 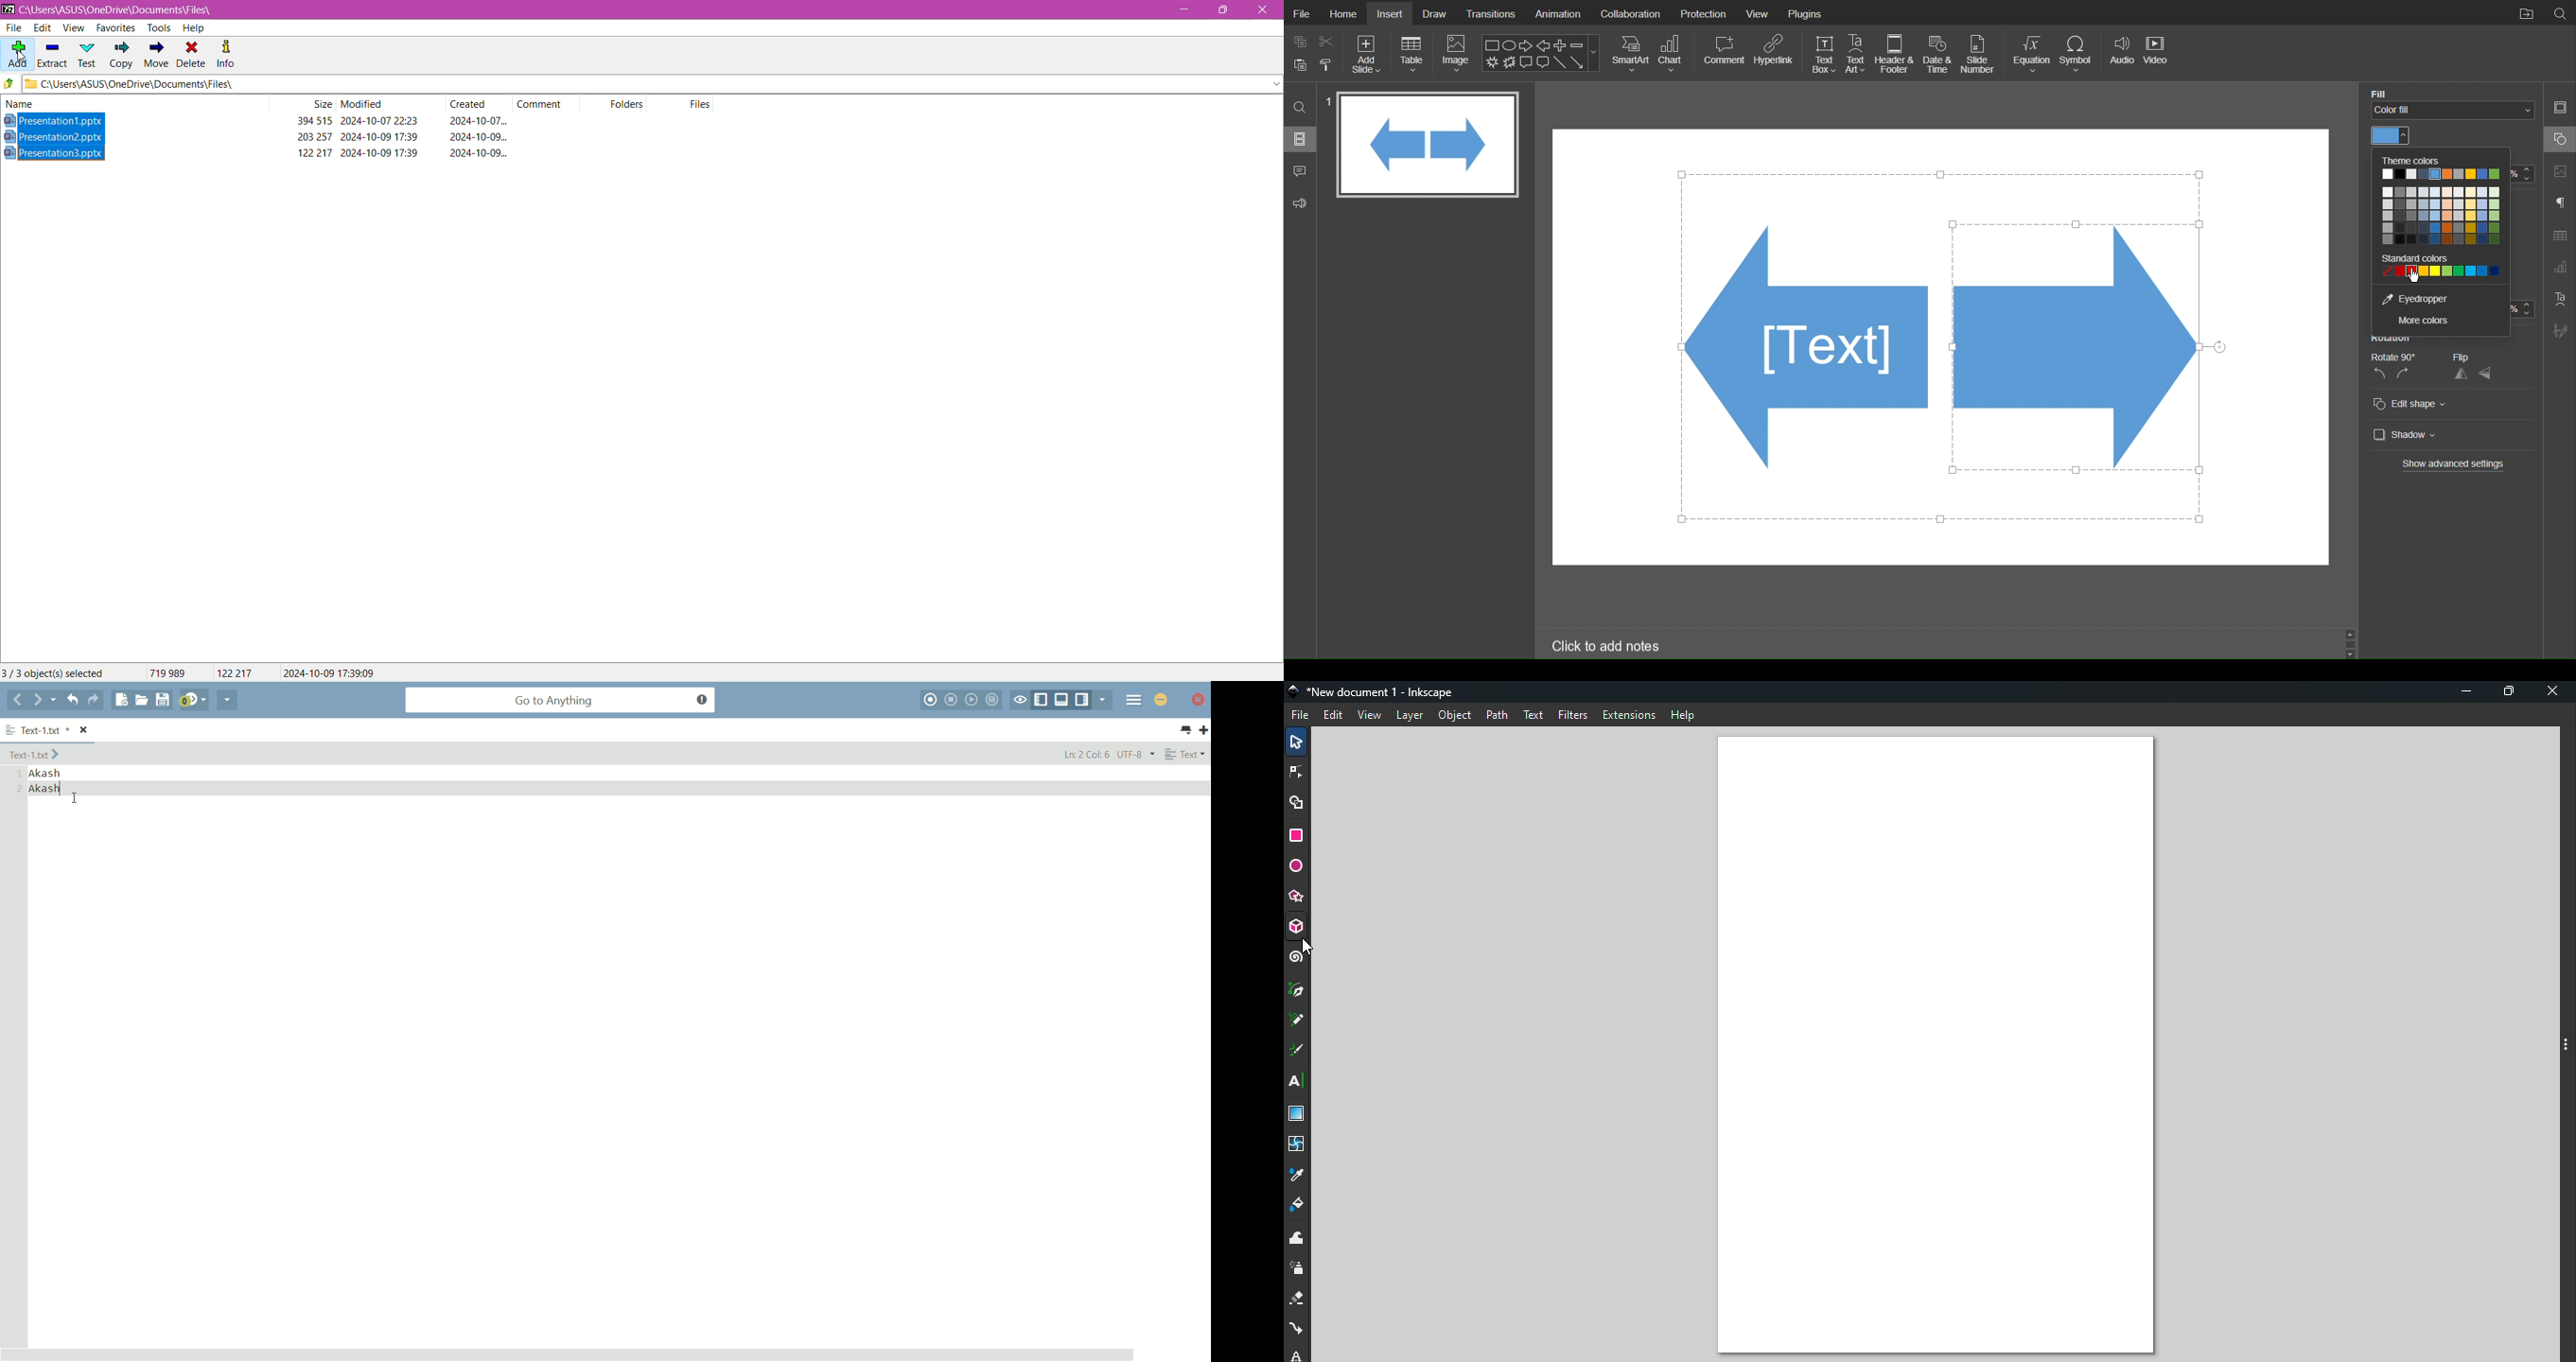 What do you see at coordinates (1298, 894) in the screenshot?
I see `Star/polygon tool` at bounding box center [1298, 894].